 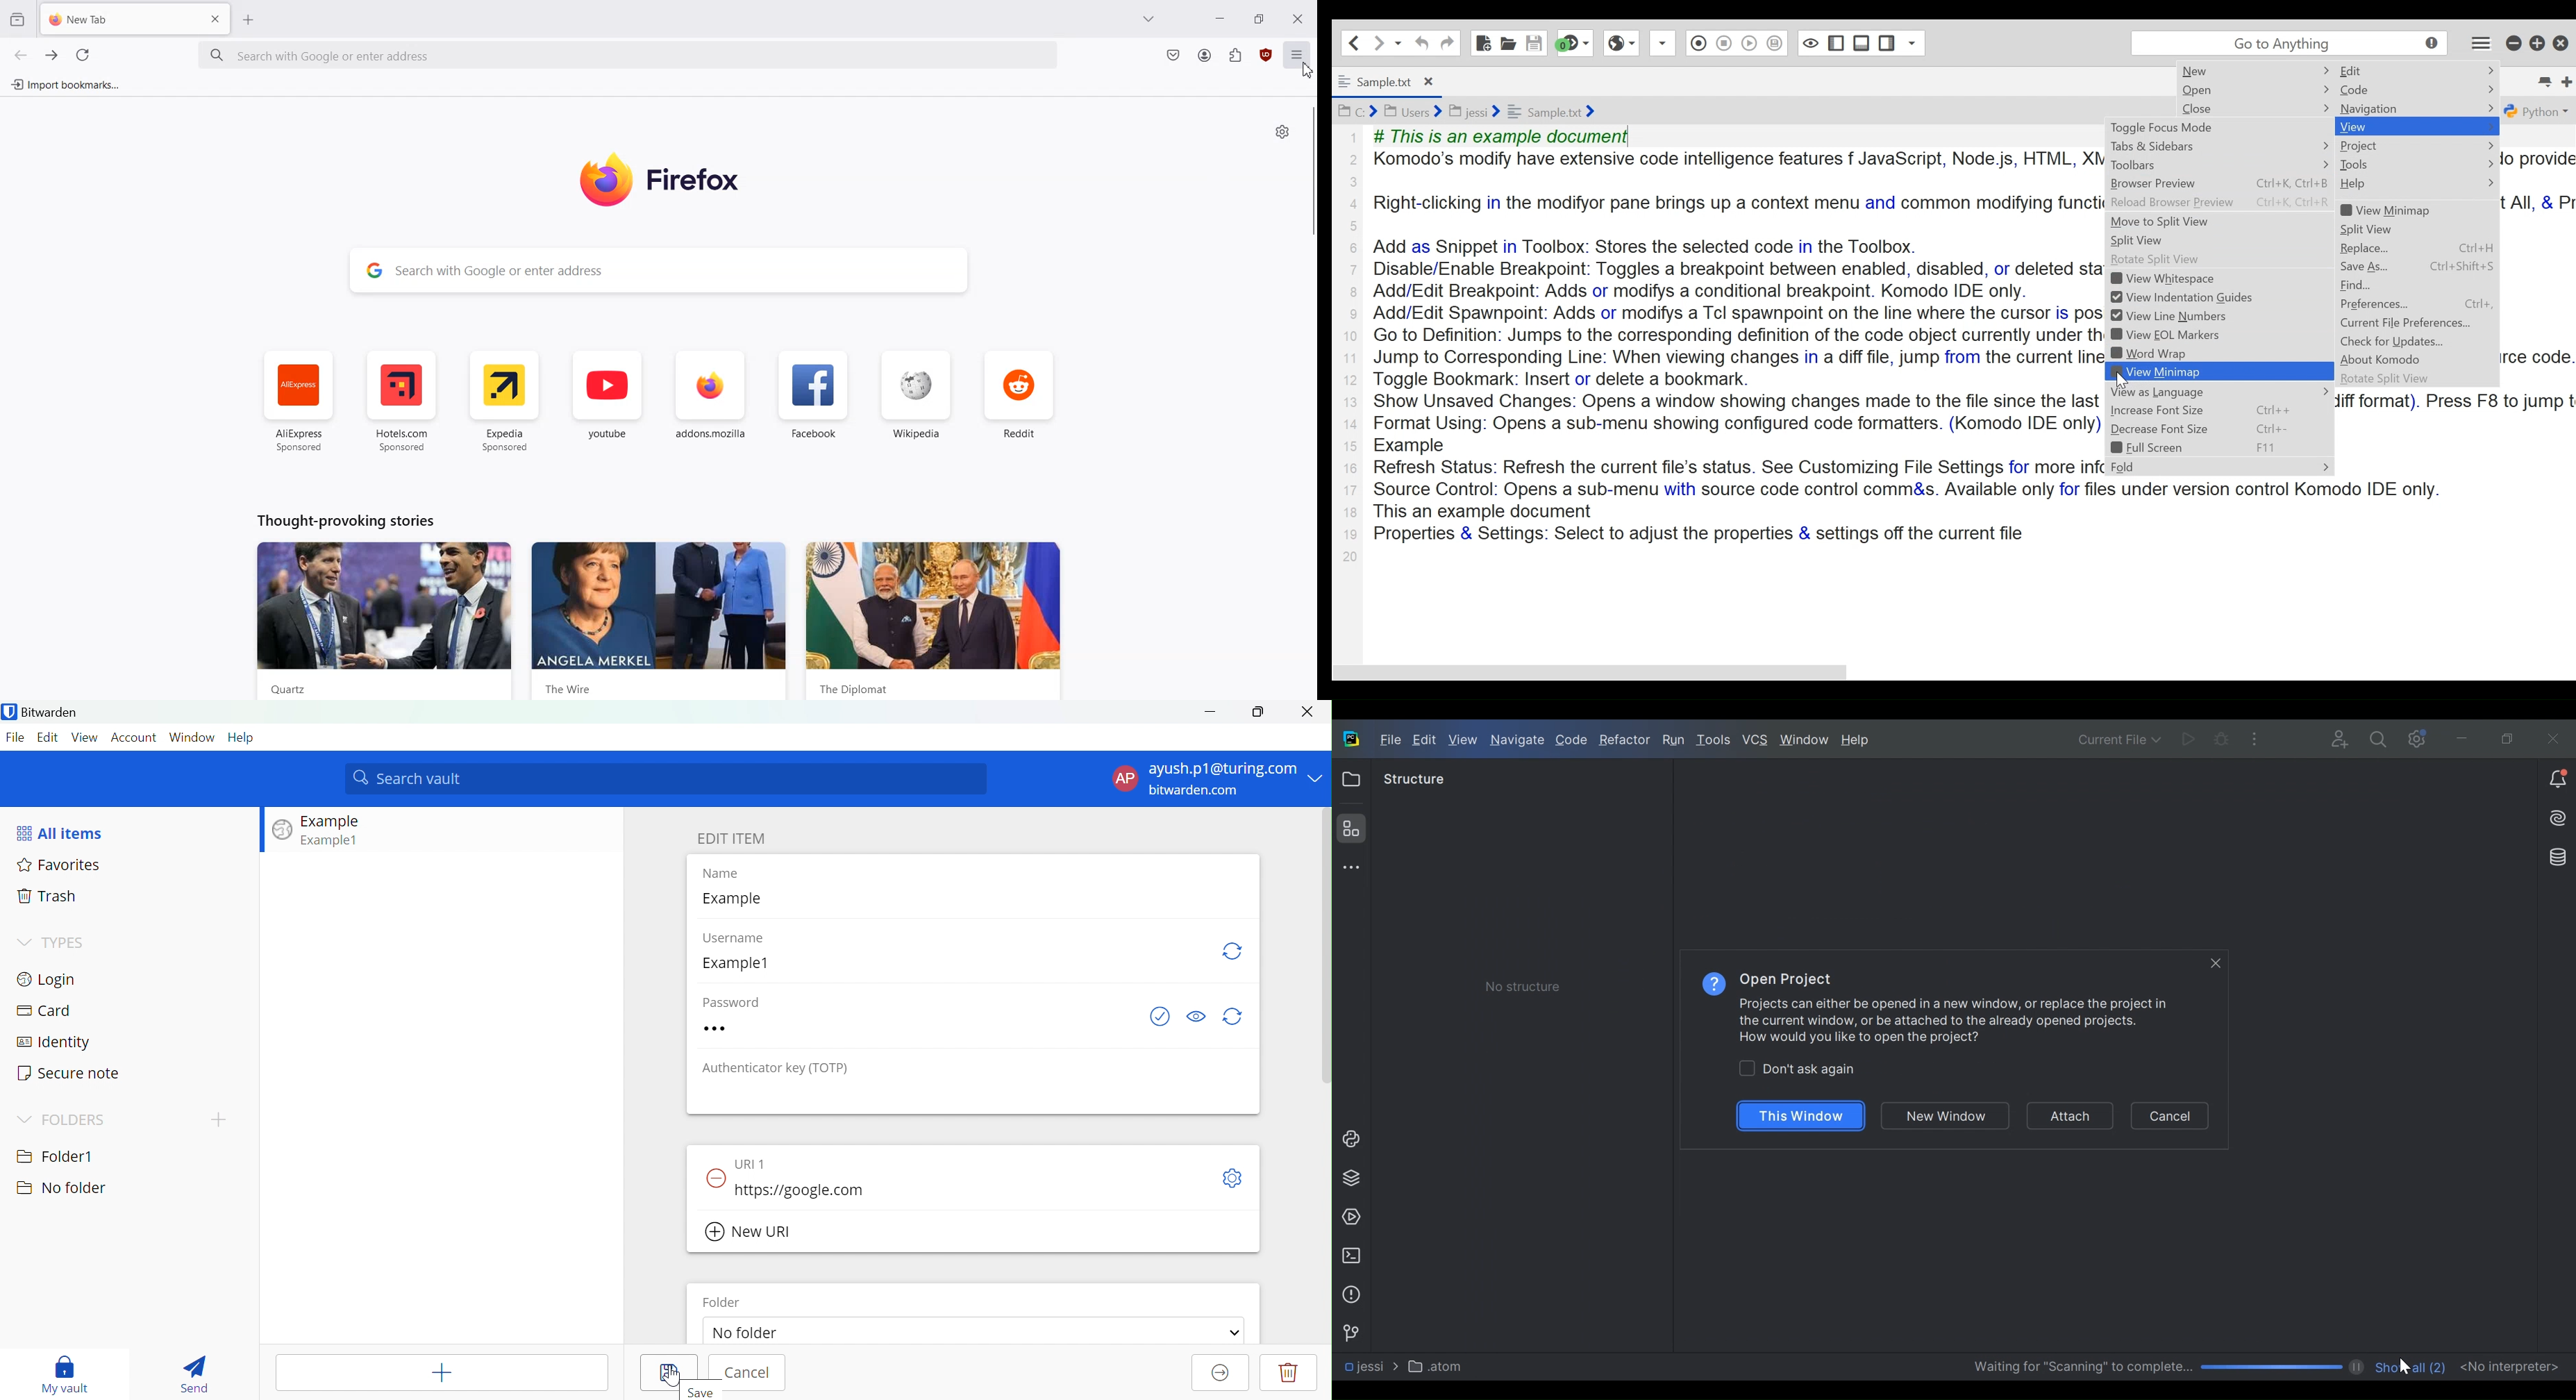 What do you see at coordinates (750, 1374) in the screenshot?
I see `Cancel` at bounding box center [750, 1374].